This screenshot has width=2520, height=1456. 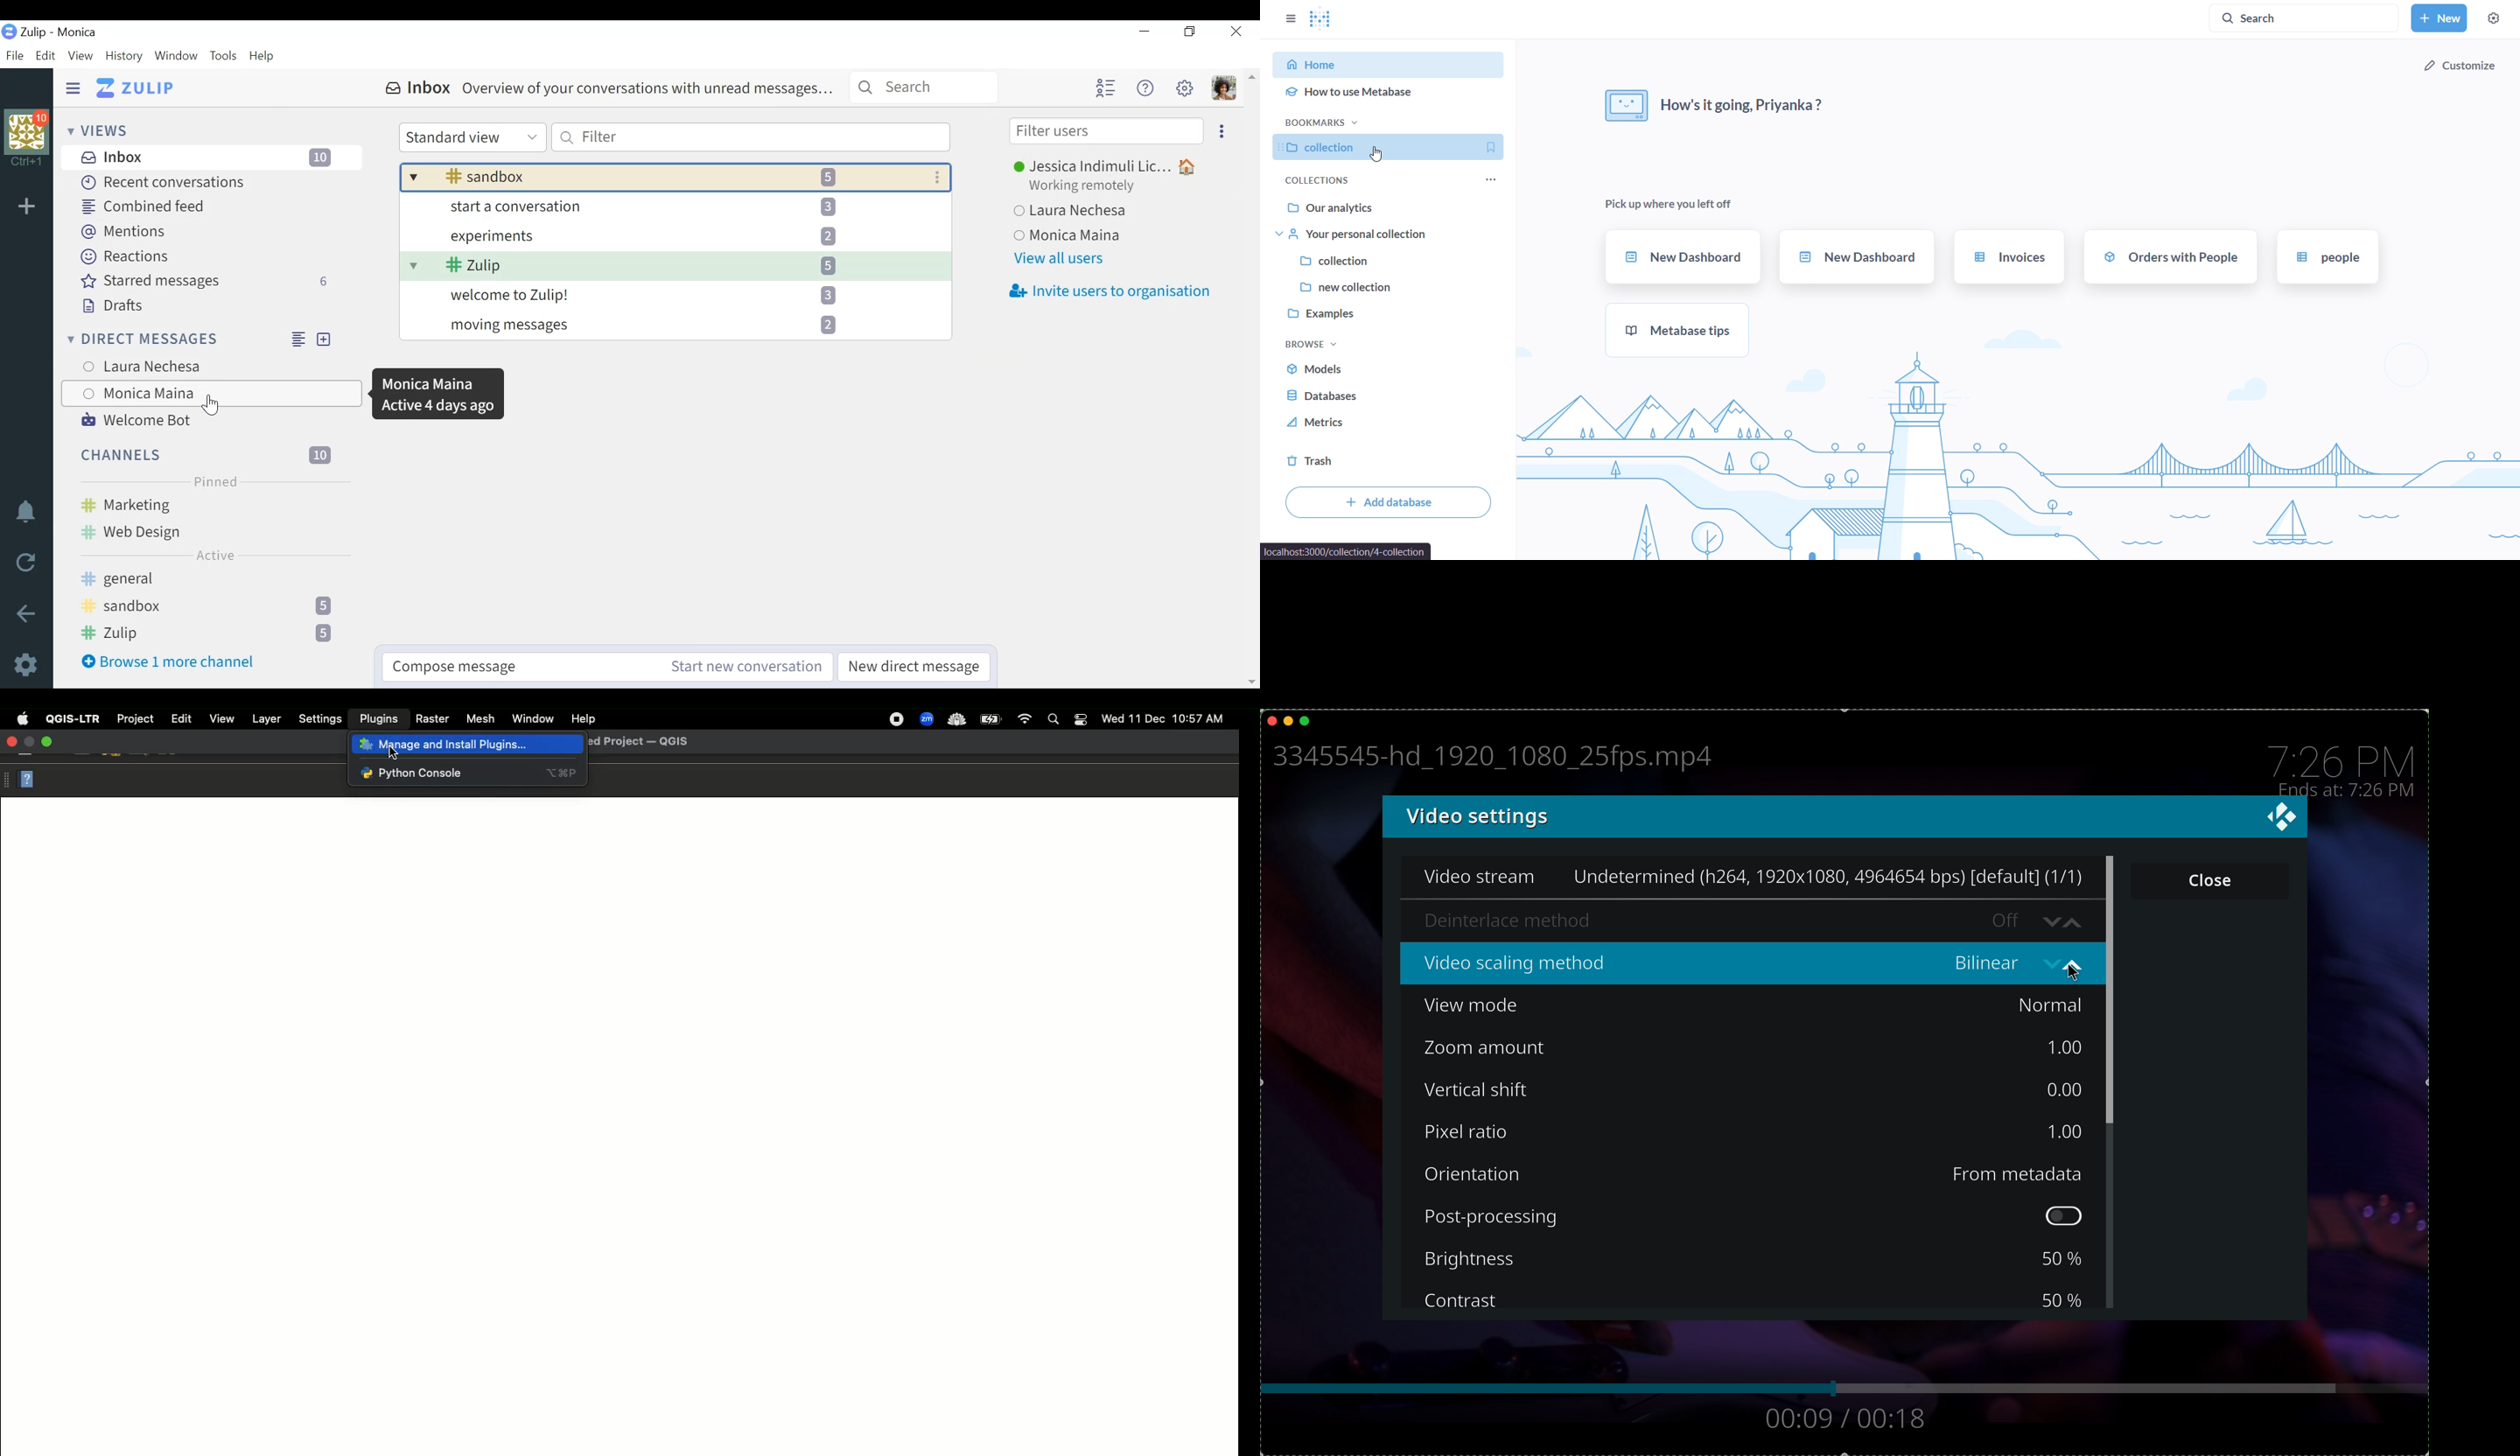 I want to click on search, so click(x=2305, y=16).